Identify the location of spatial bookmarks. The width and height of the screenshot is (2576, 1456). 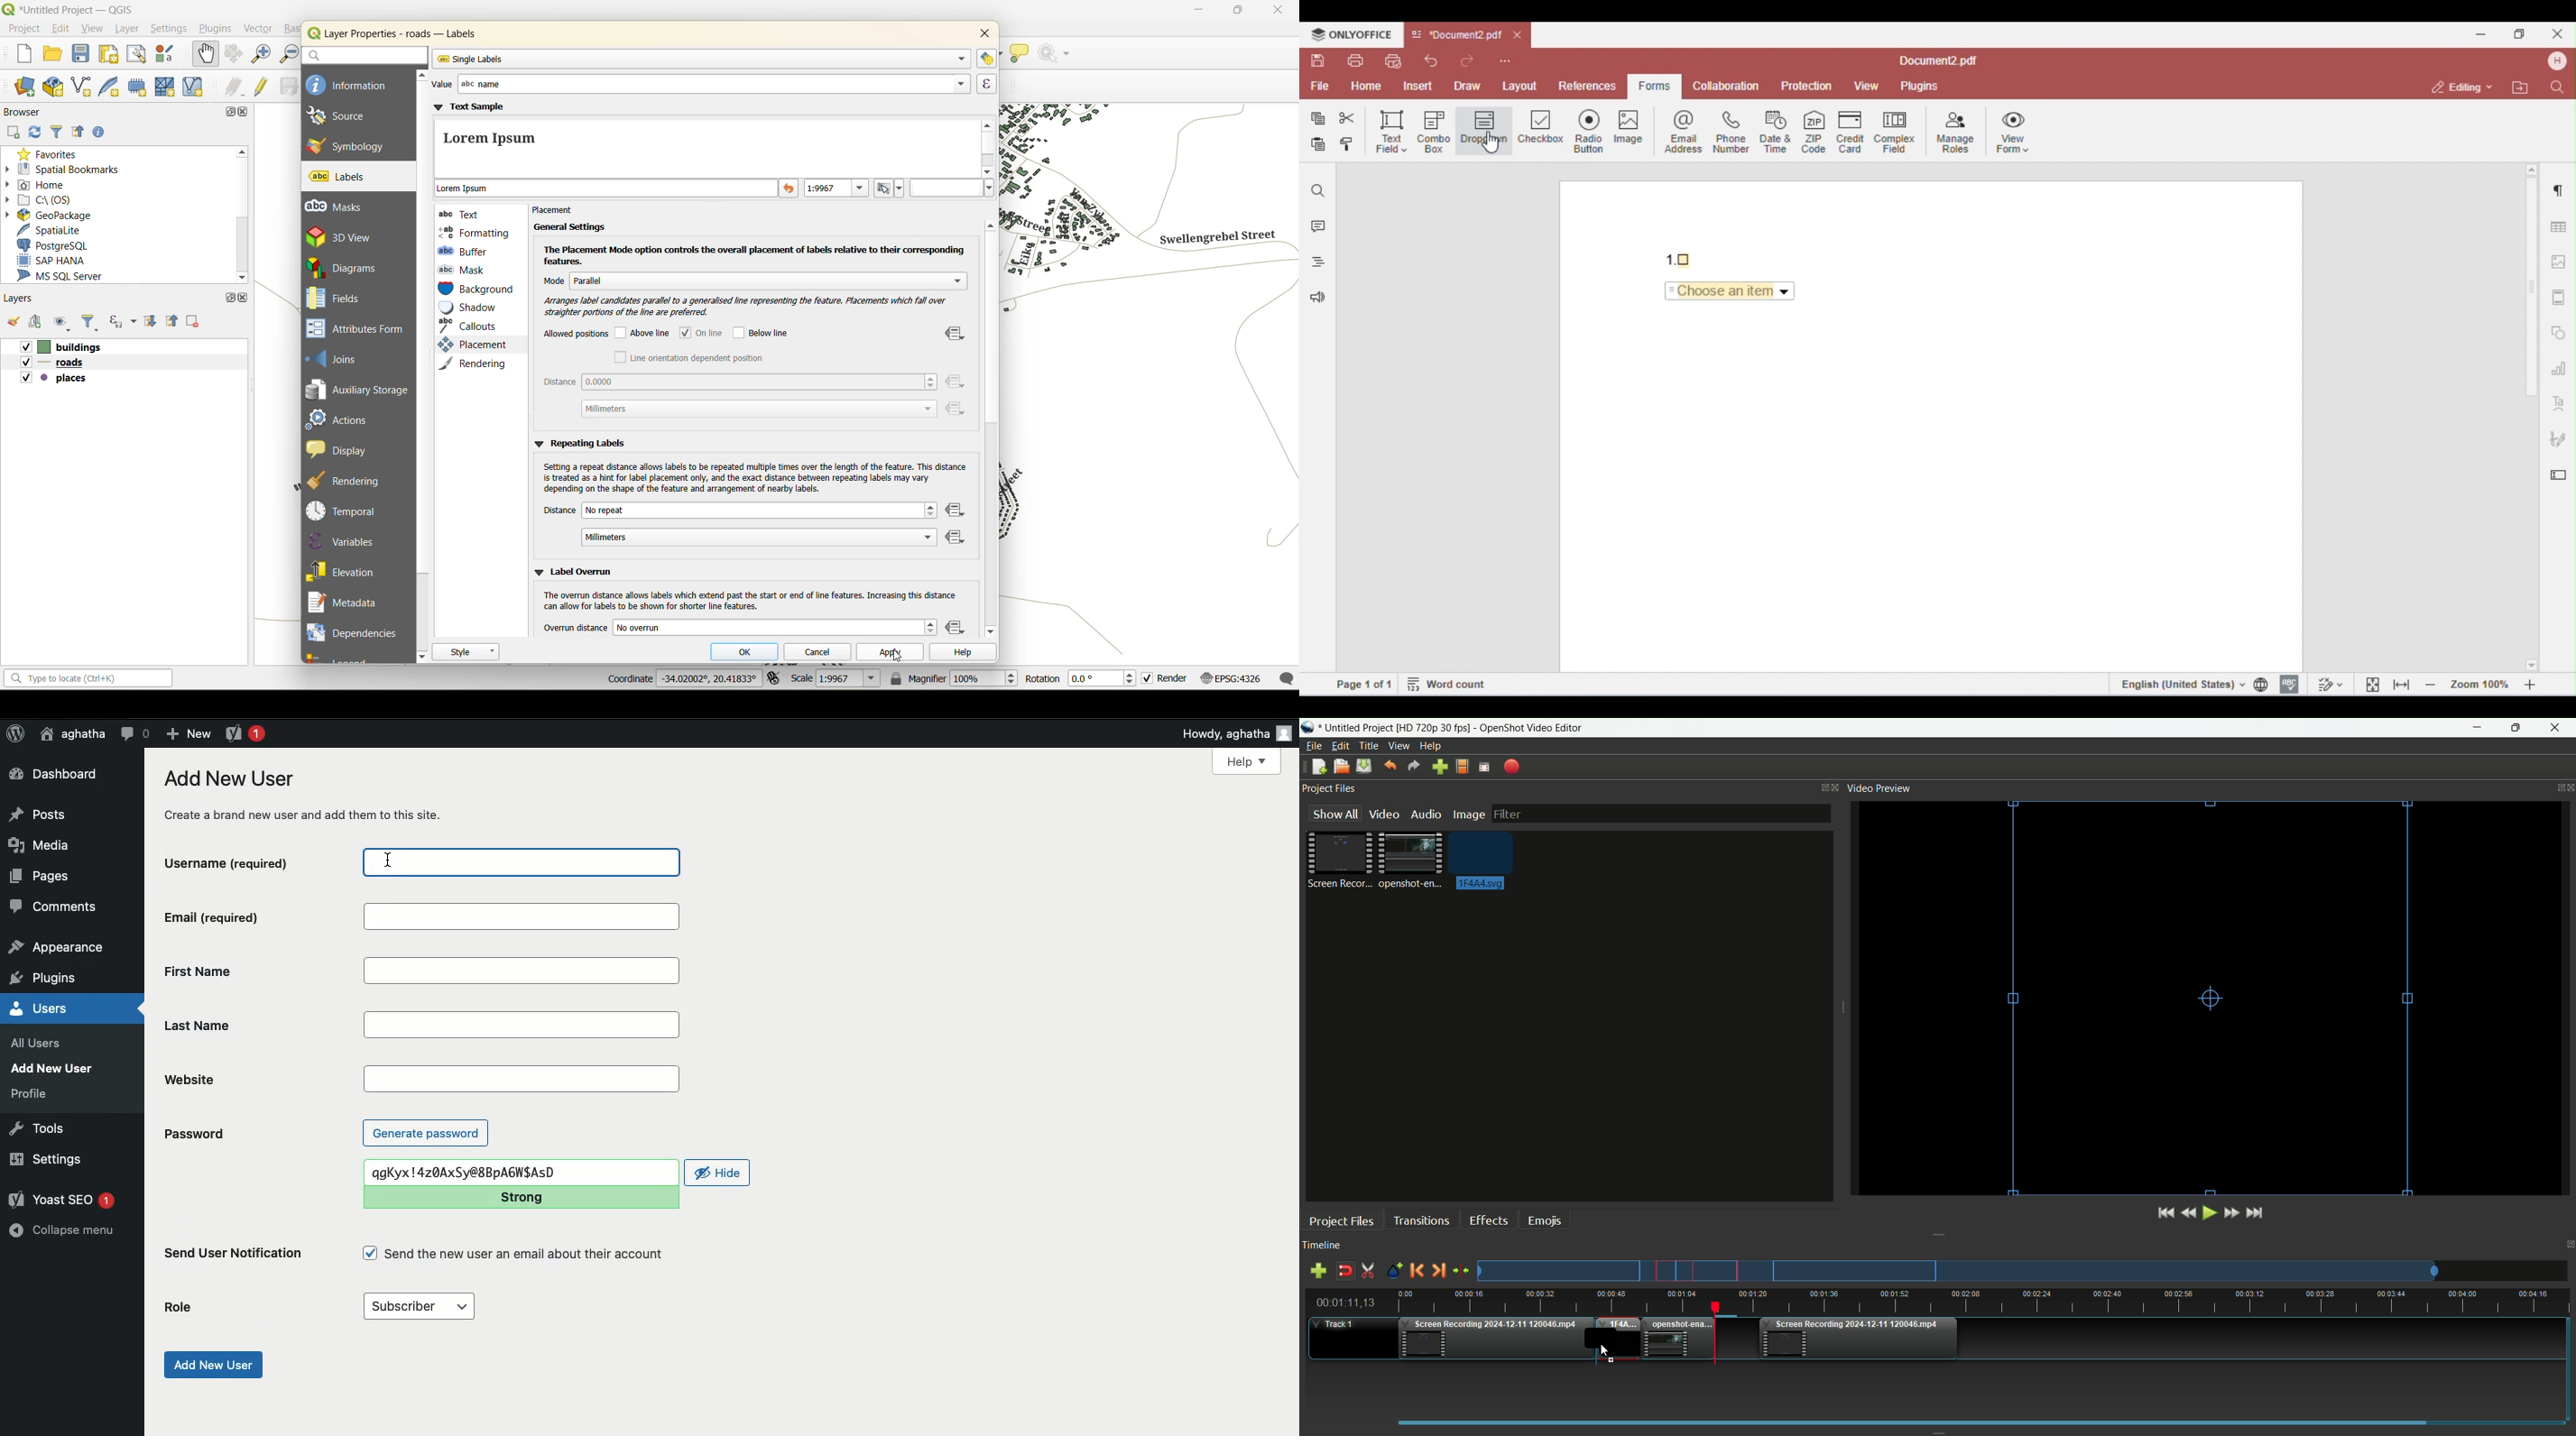
(74, 171).